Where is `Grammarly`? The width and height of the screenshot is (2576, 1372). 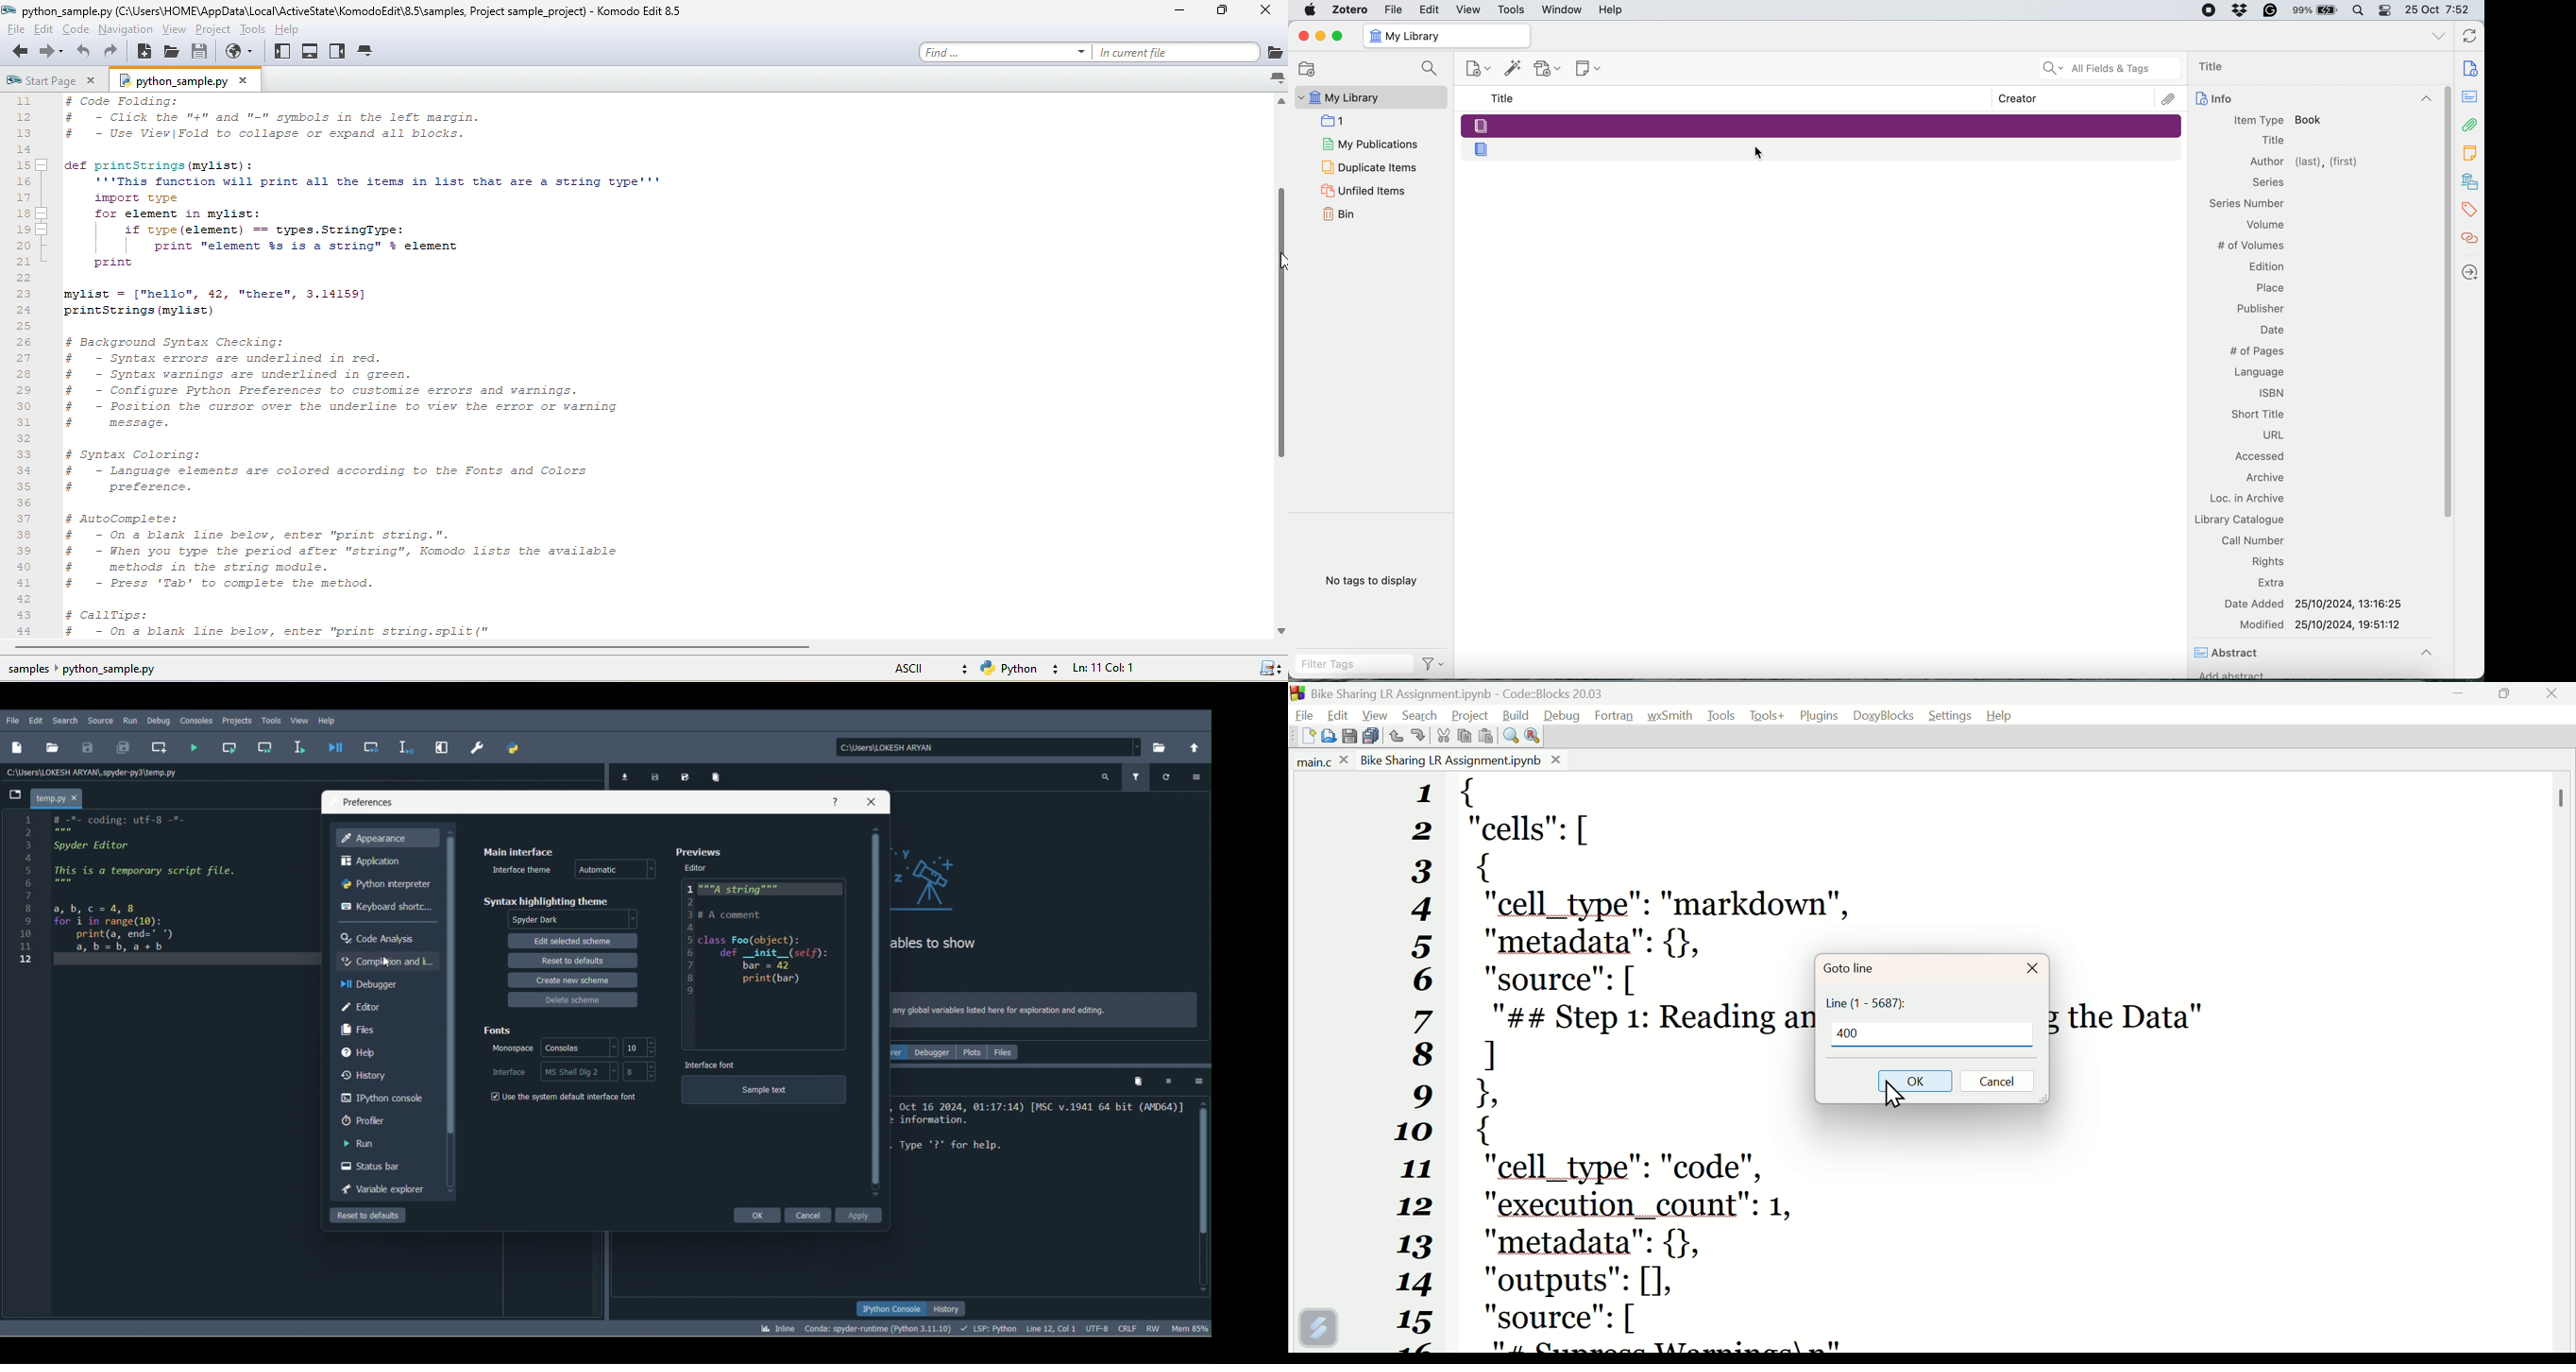
Grammarly is located at coordinates (2271, 10).